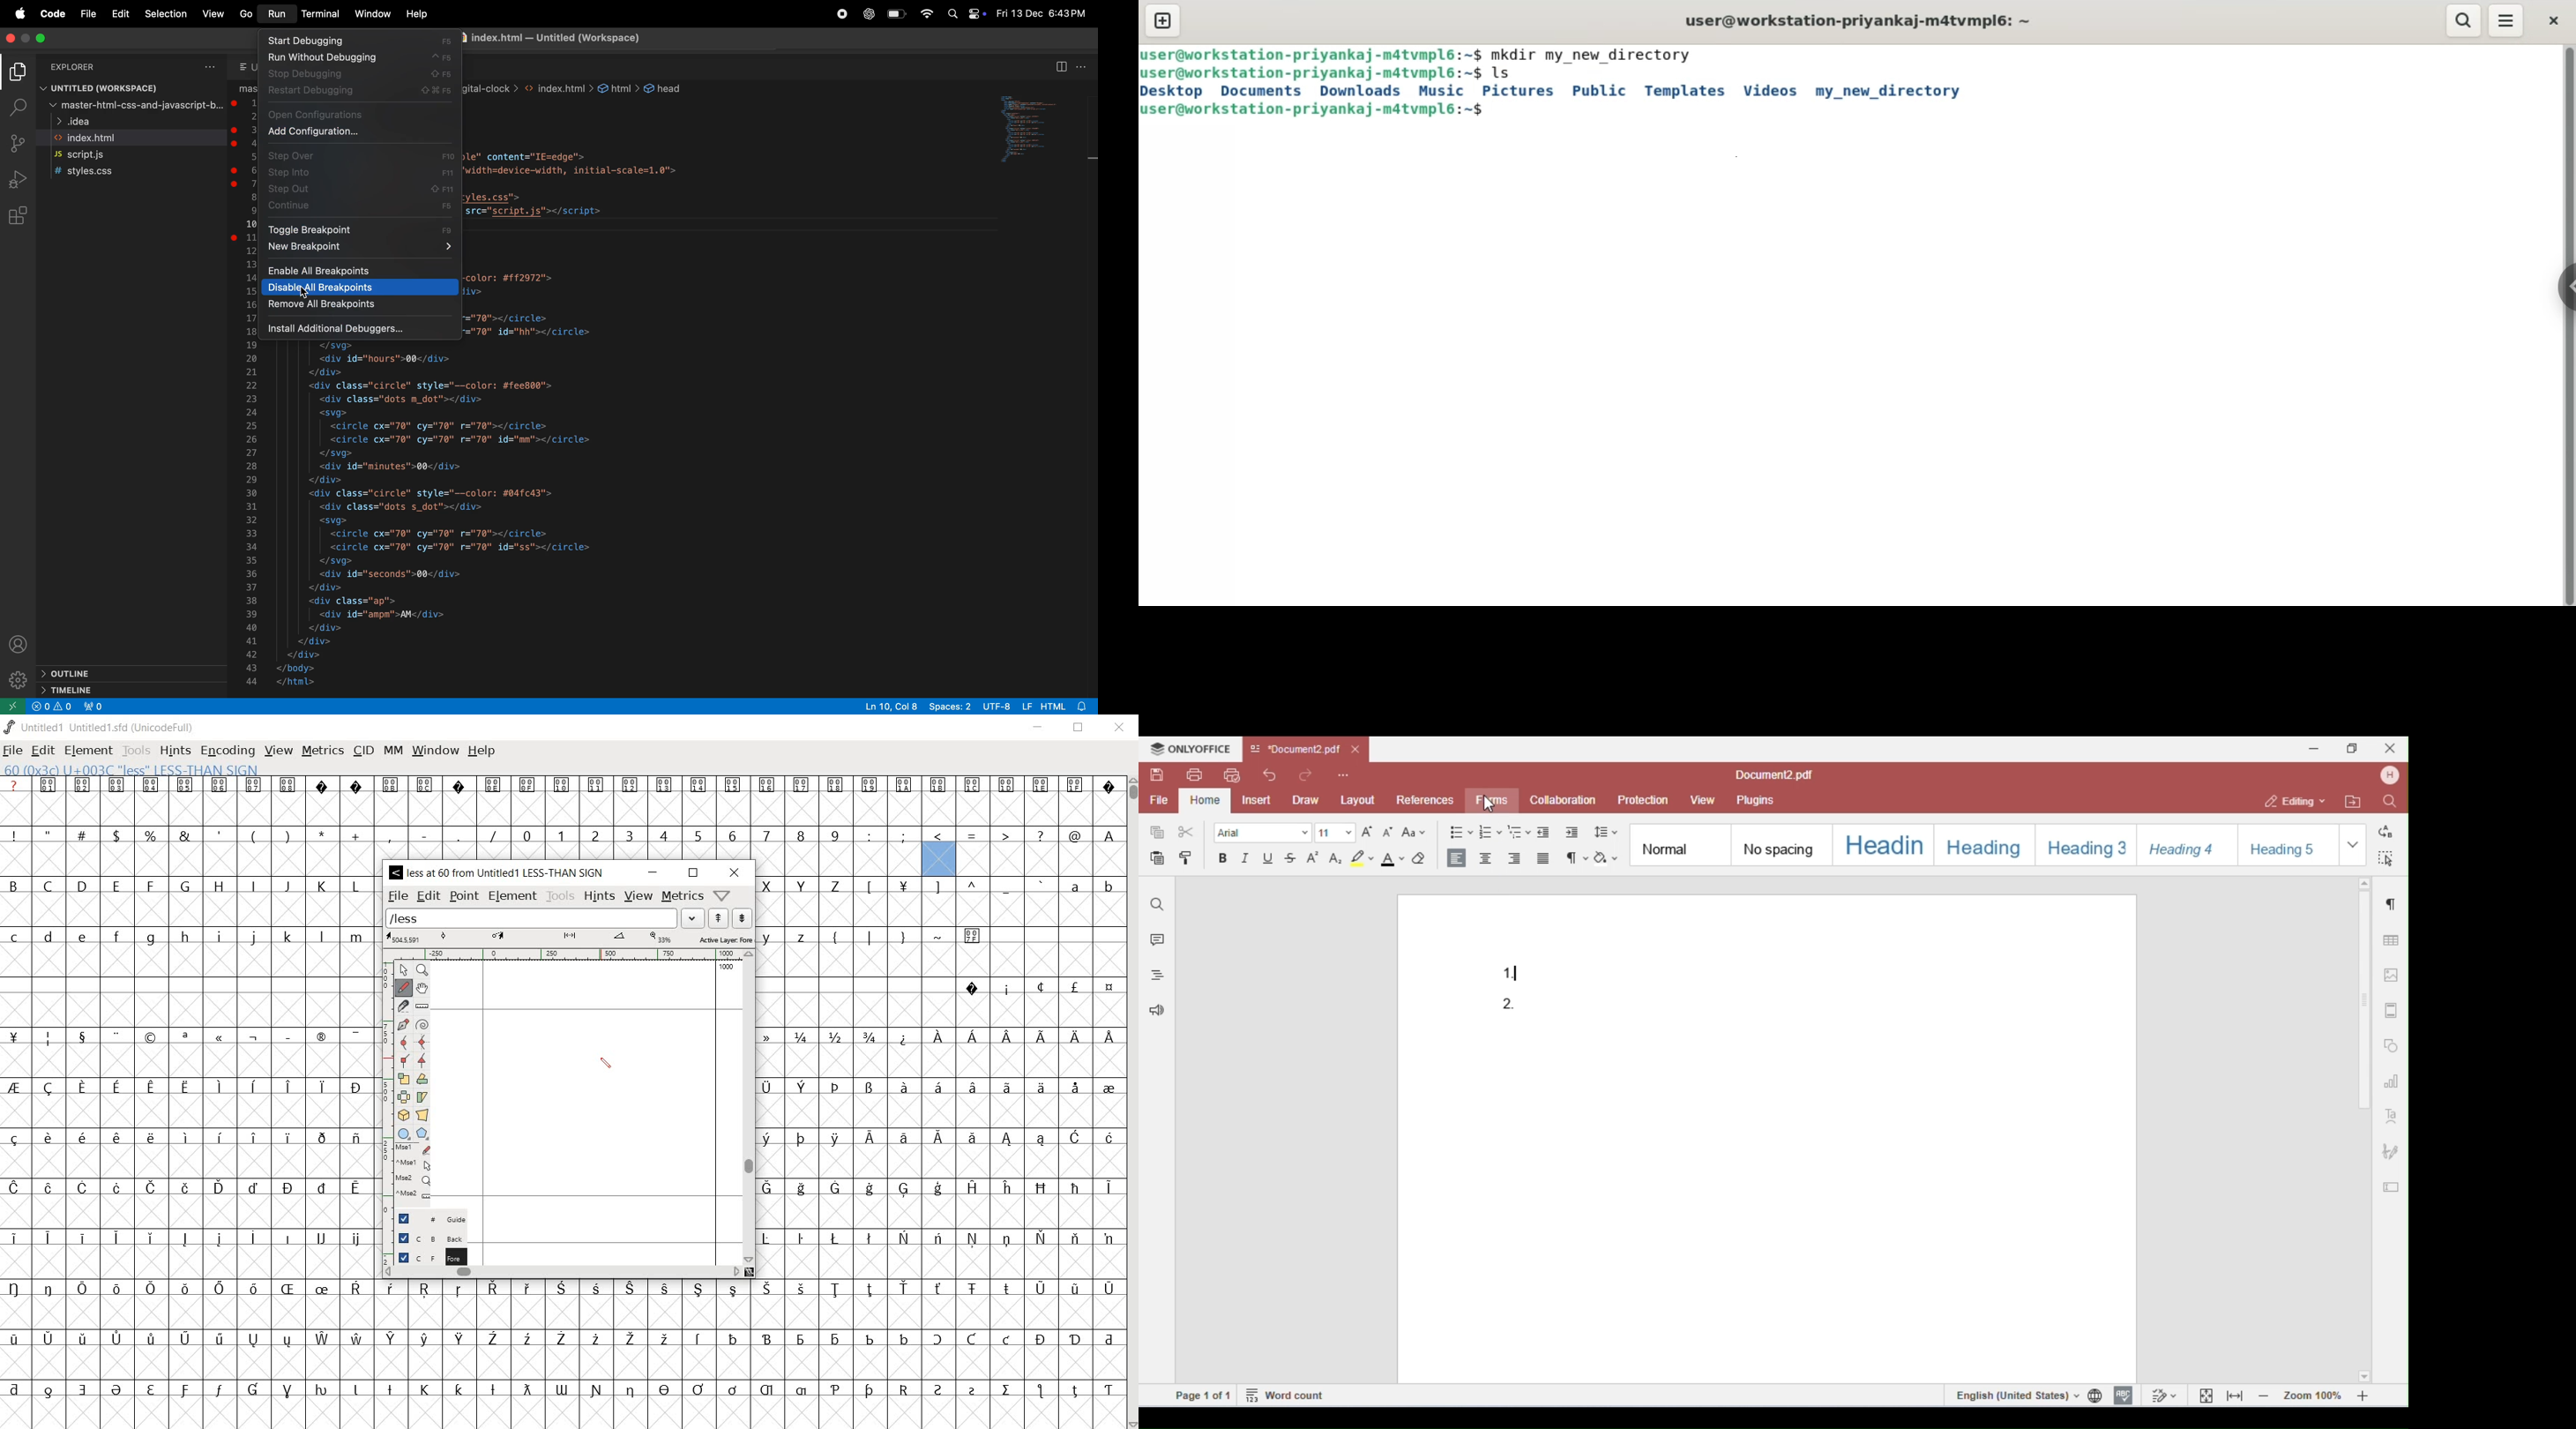 The image size is (2576, 1456). What do you see at coordinates (965, 15) in the screenshot?
I see `apple widgets` at bounding box center [965, 15].